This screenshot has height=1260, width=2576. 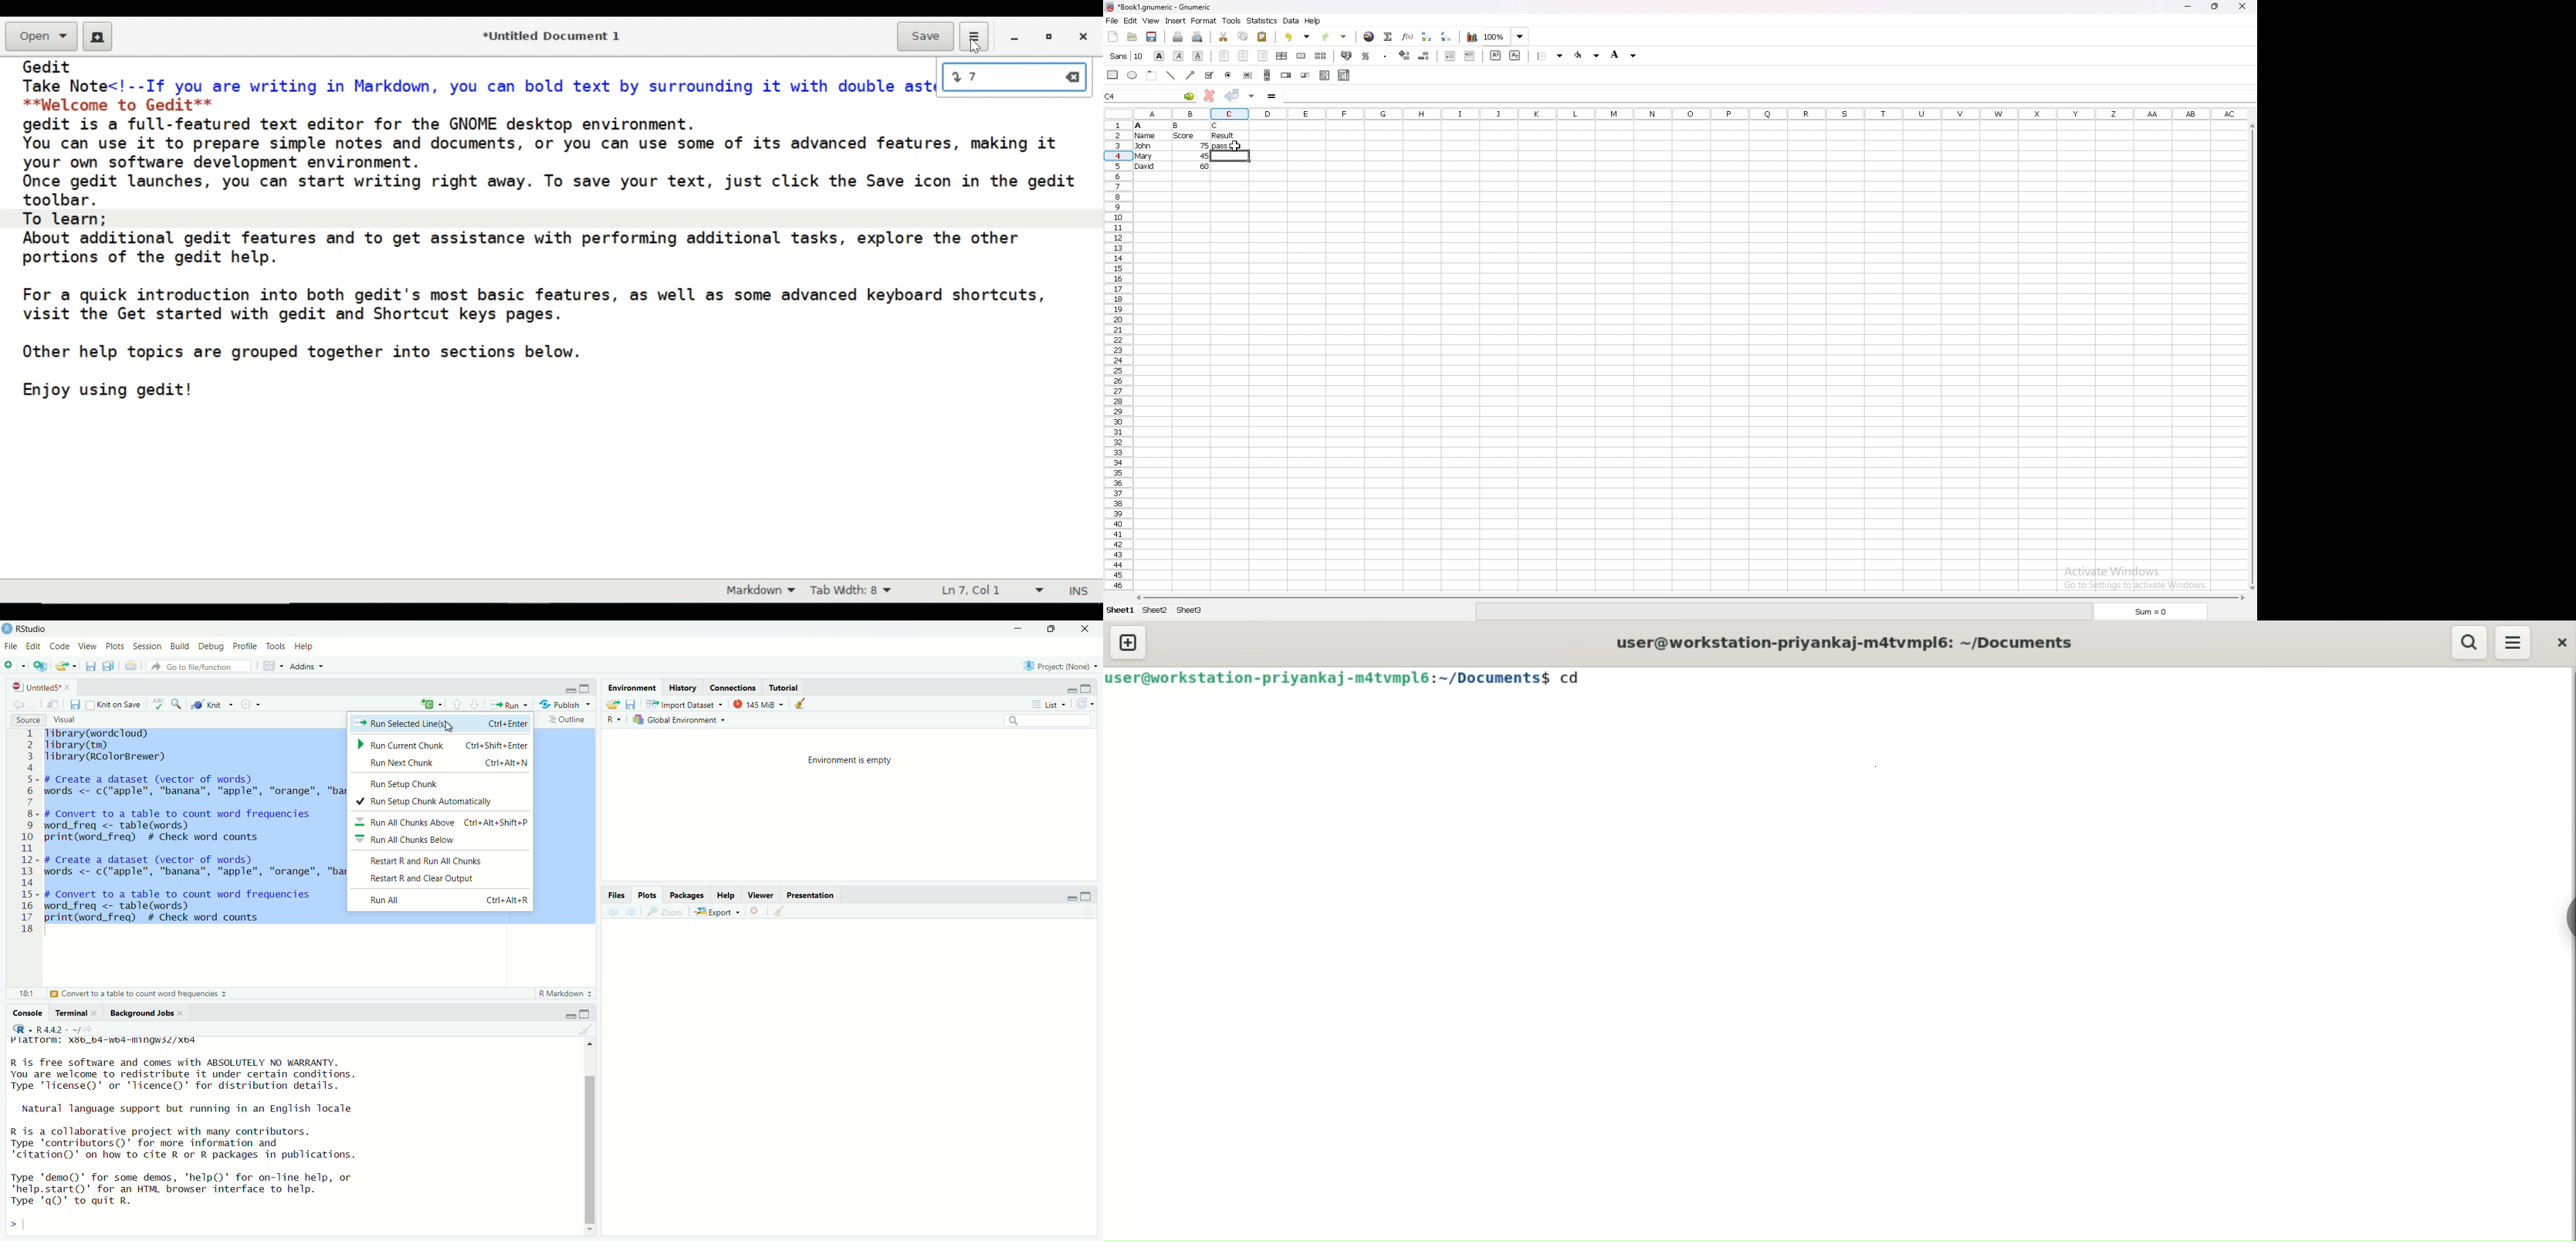 I want to click on list, so click(x=1324, y=75).